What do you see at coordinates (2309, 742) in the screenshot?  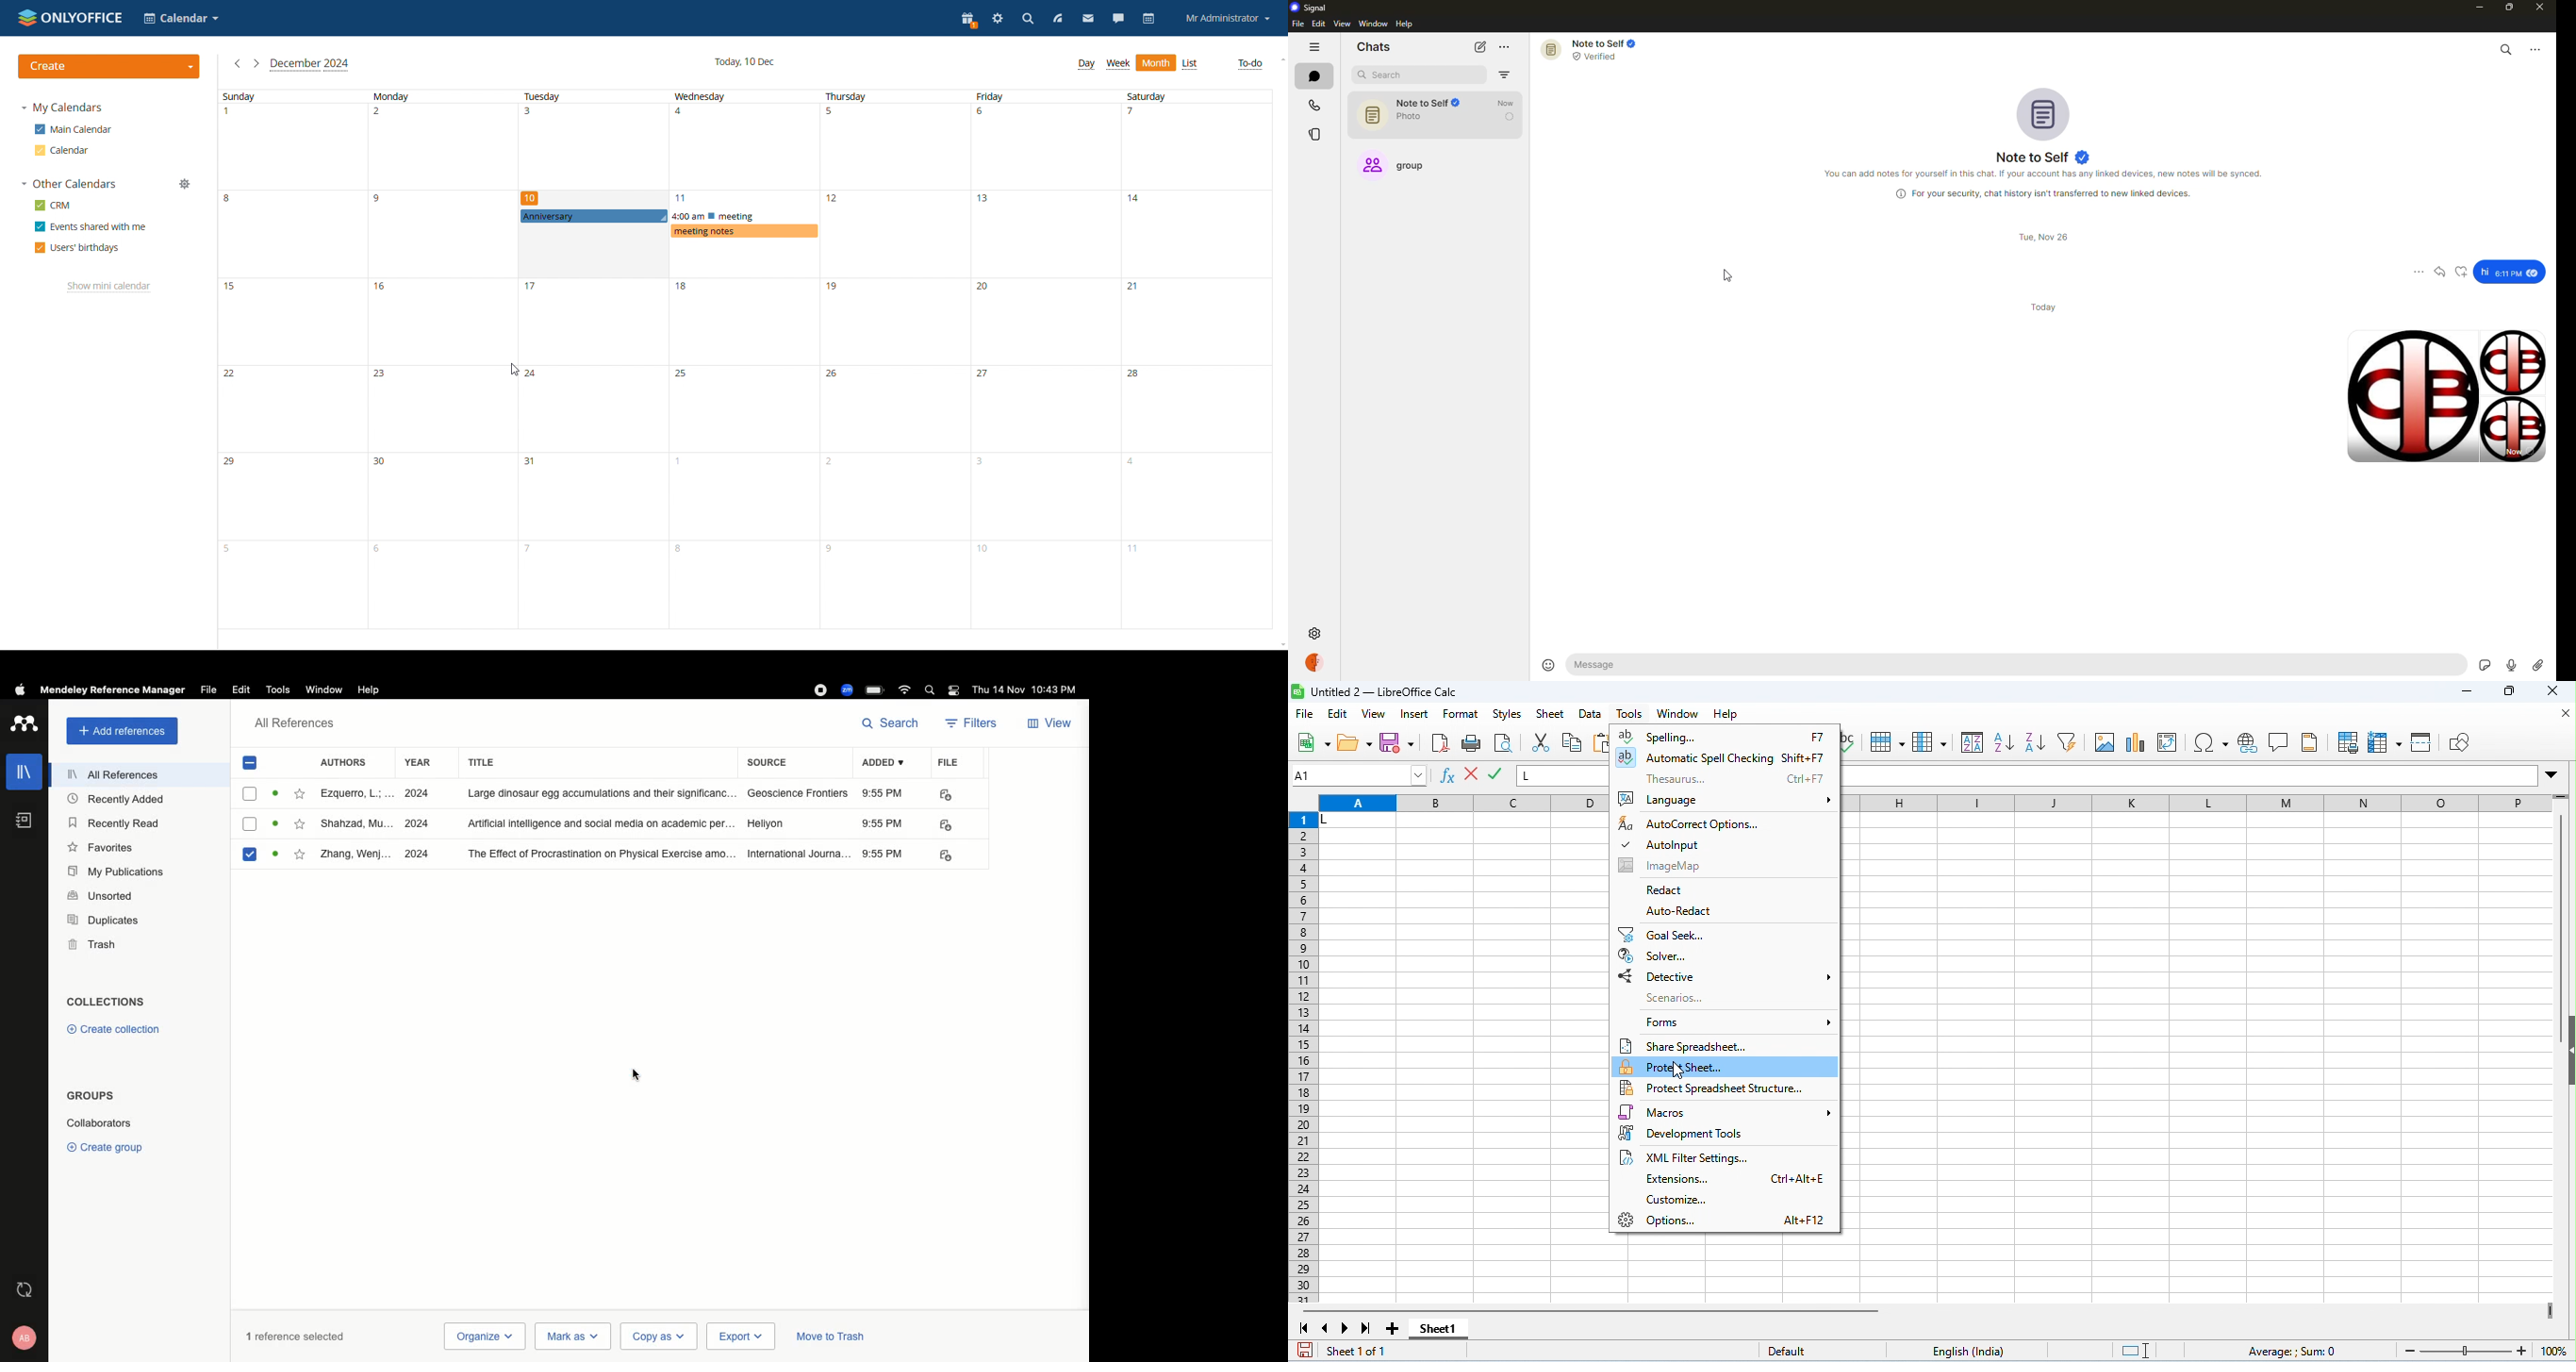 I see `header and footer` at bounding box center [2309, 742].